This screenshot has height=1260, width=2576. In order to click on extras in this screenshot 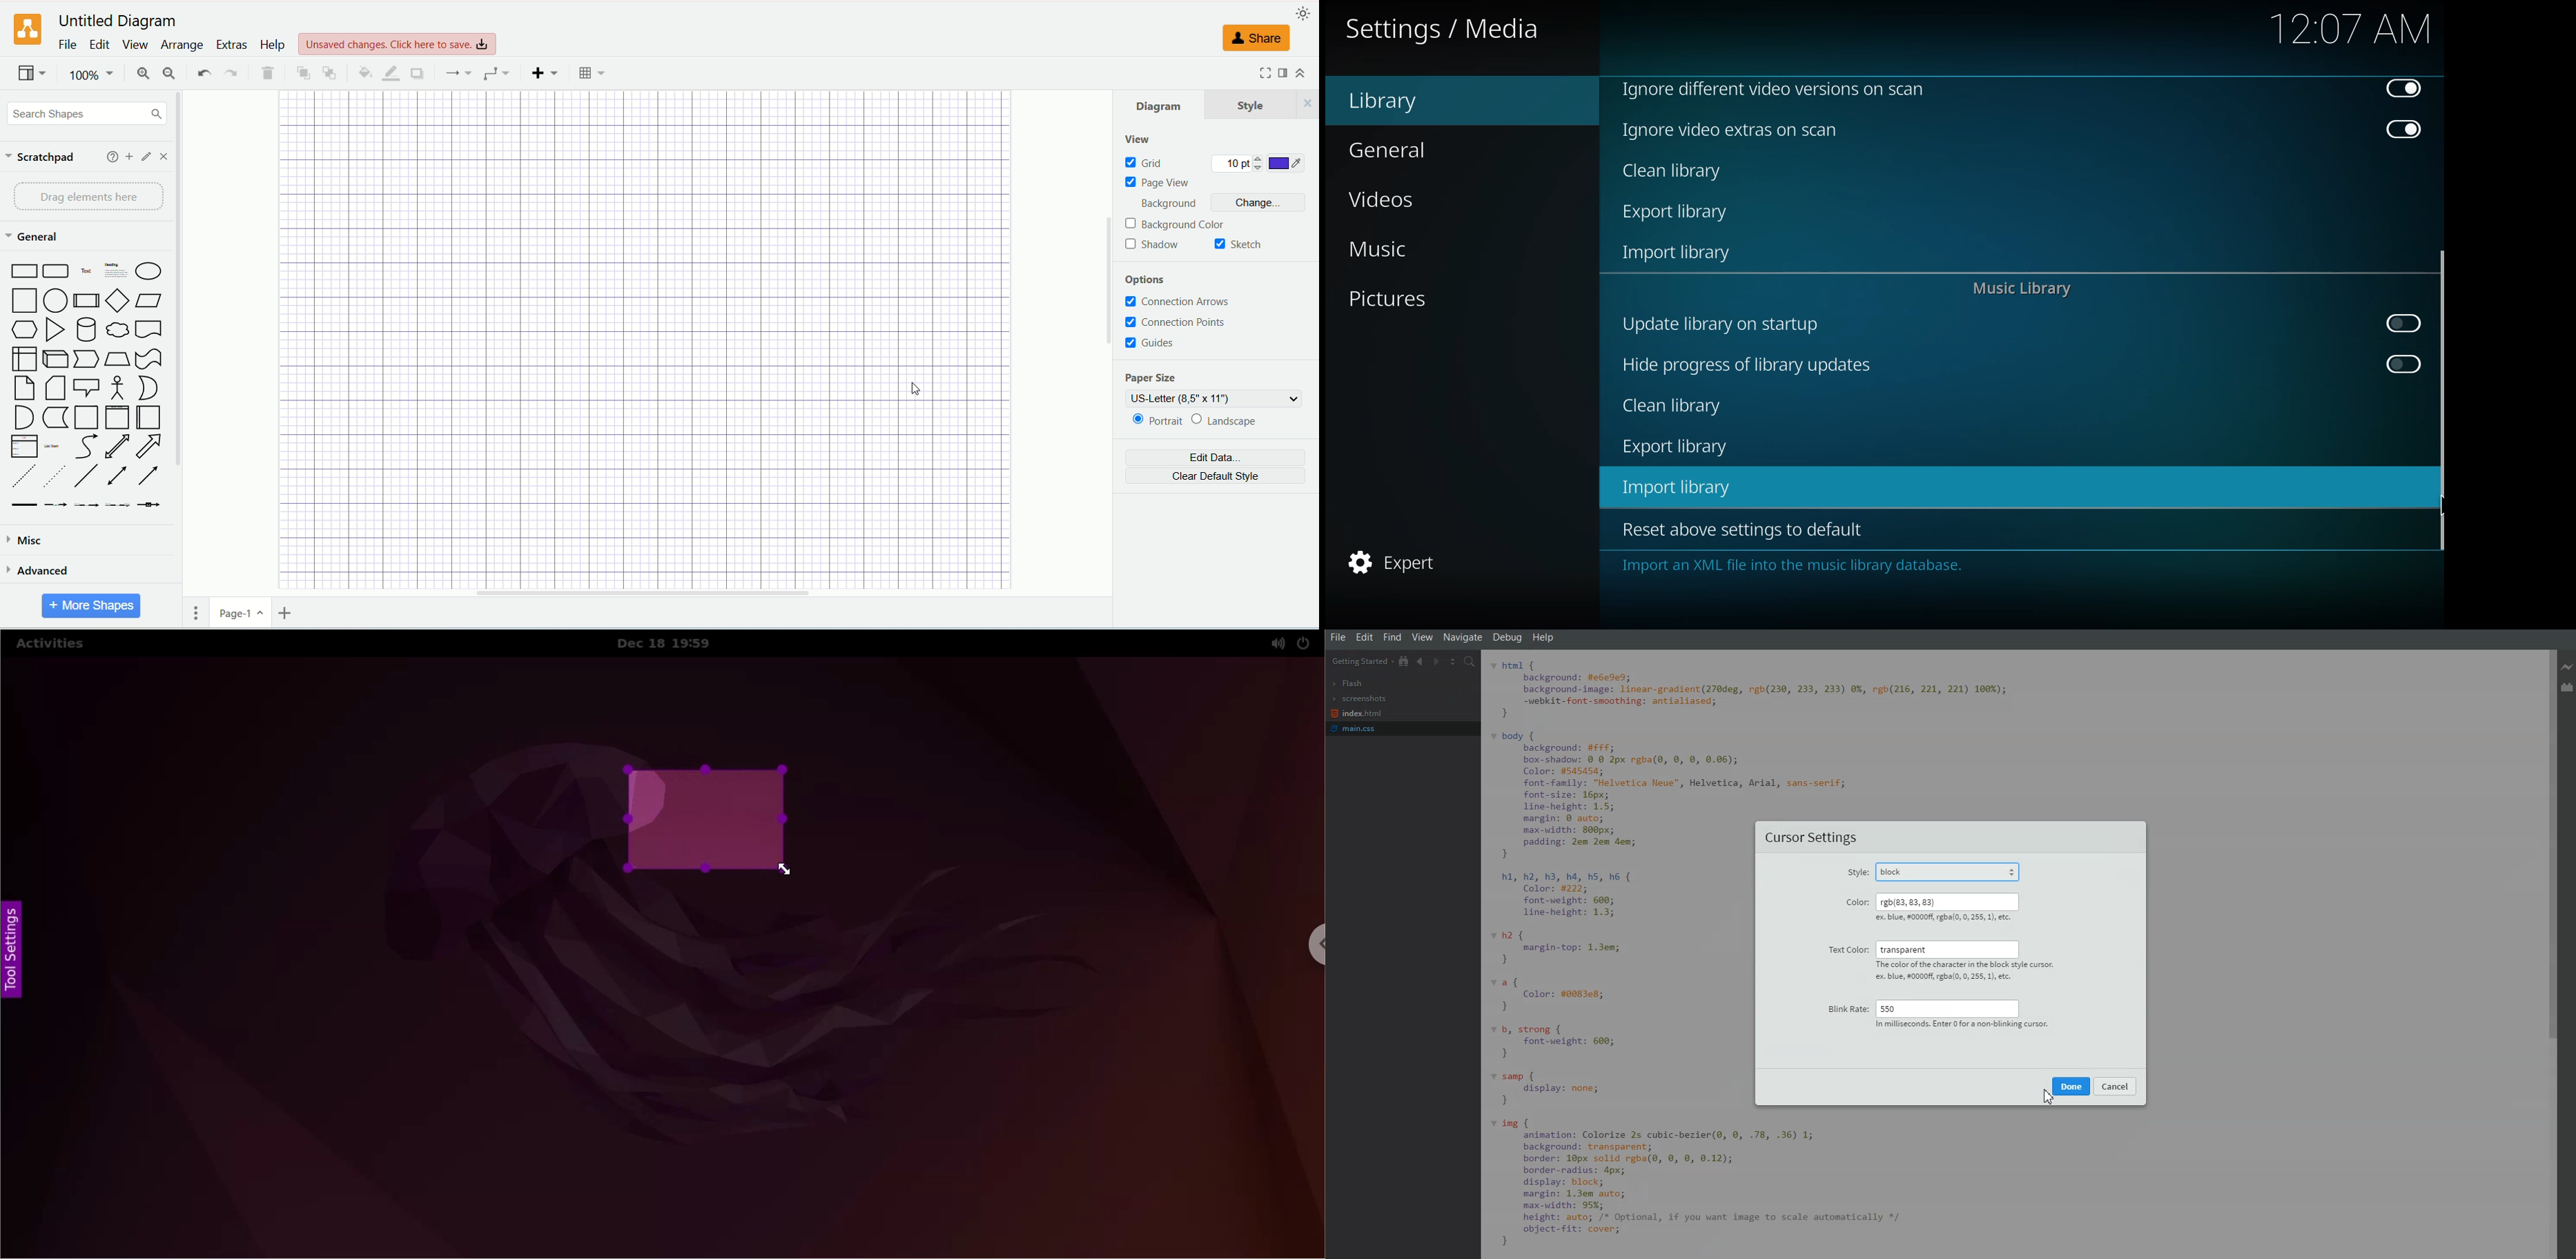, I will do `click(234, 44)`.